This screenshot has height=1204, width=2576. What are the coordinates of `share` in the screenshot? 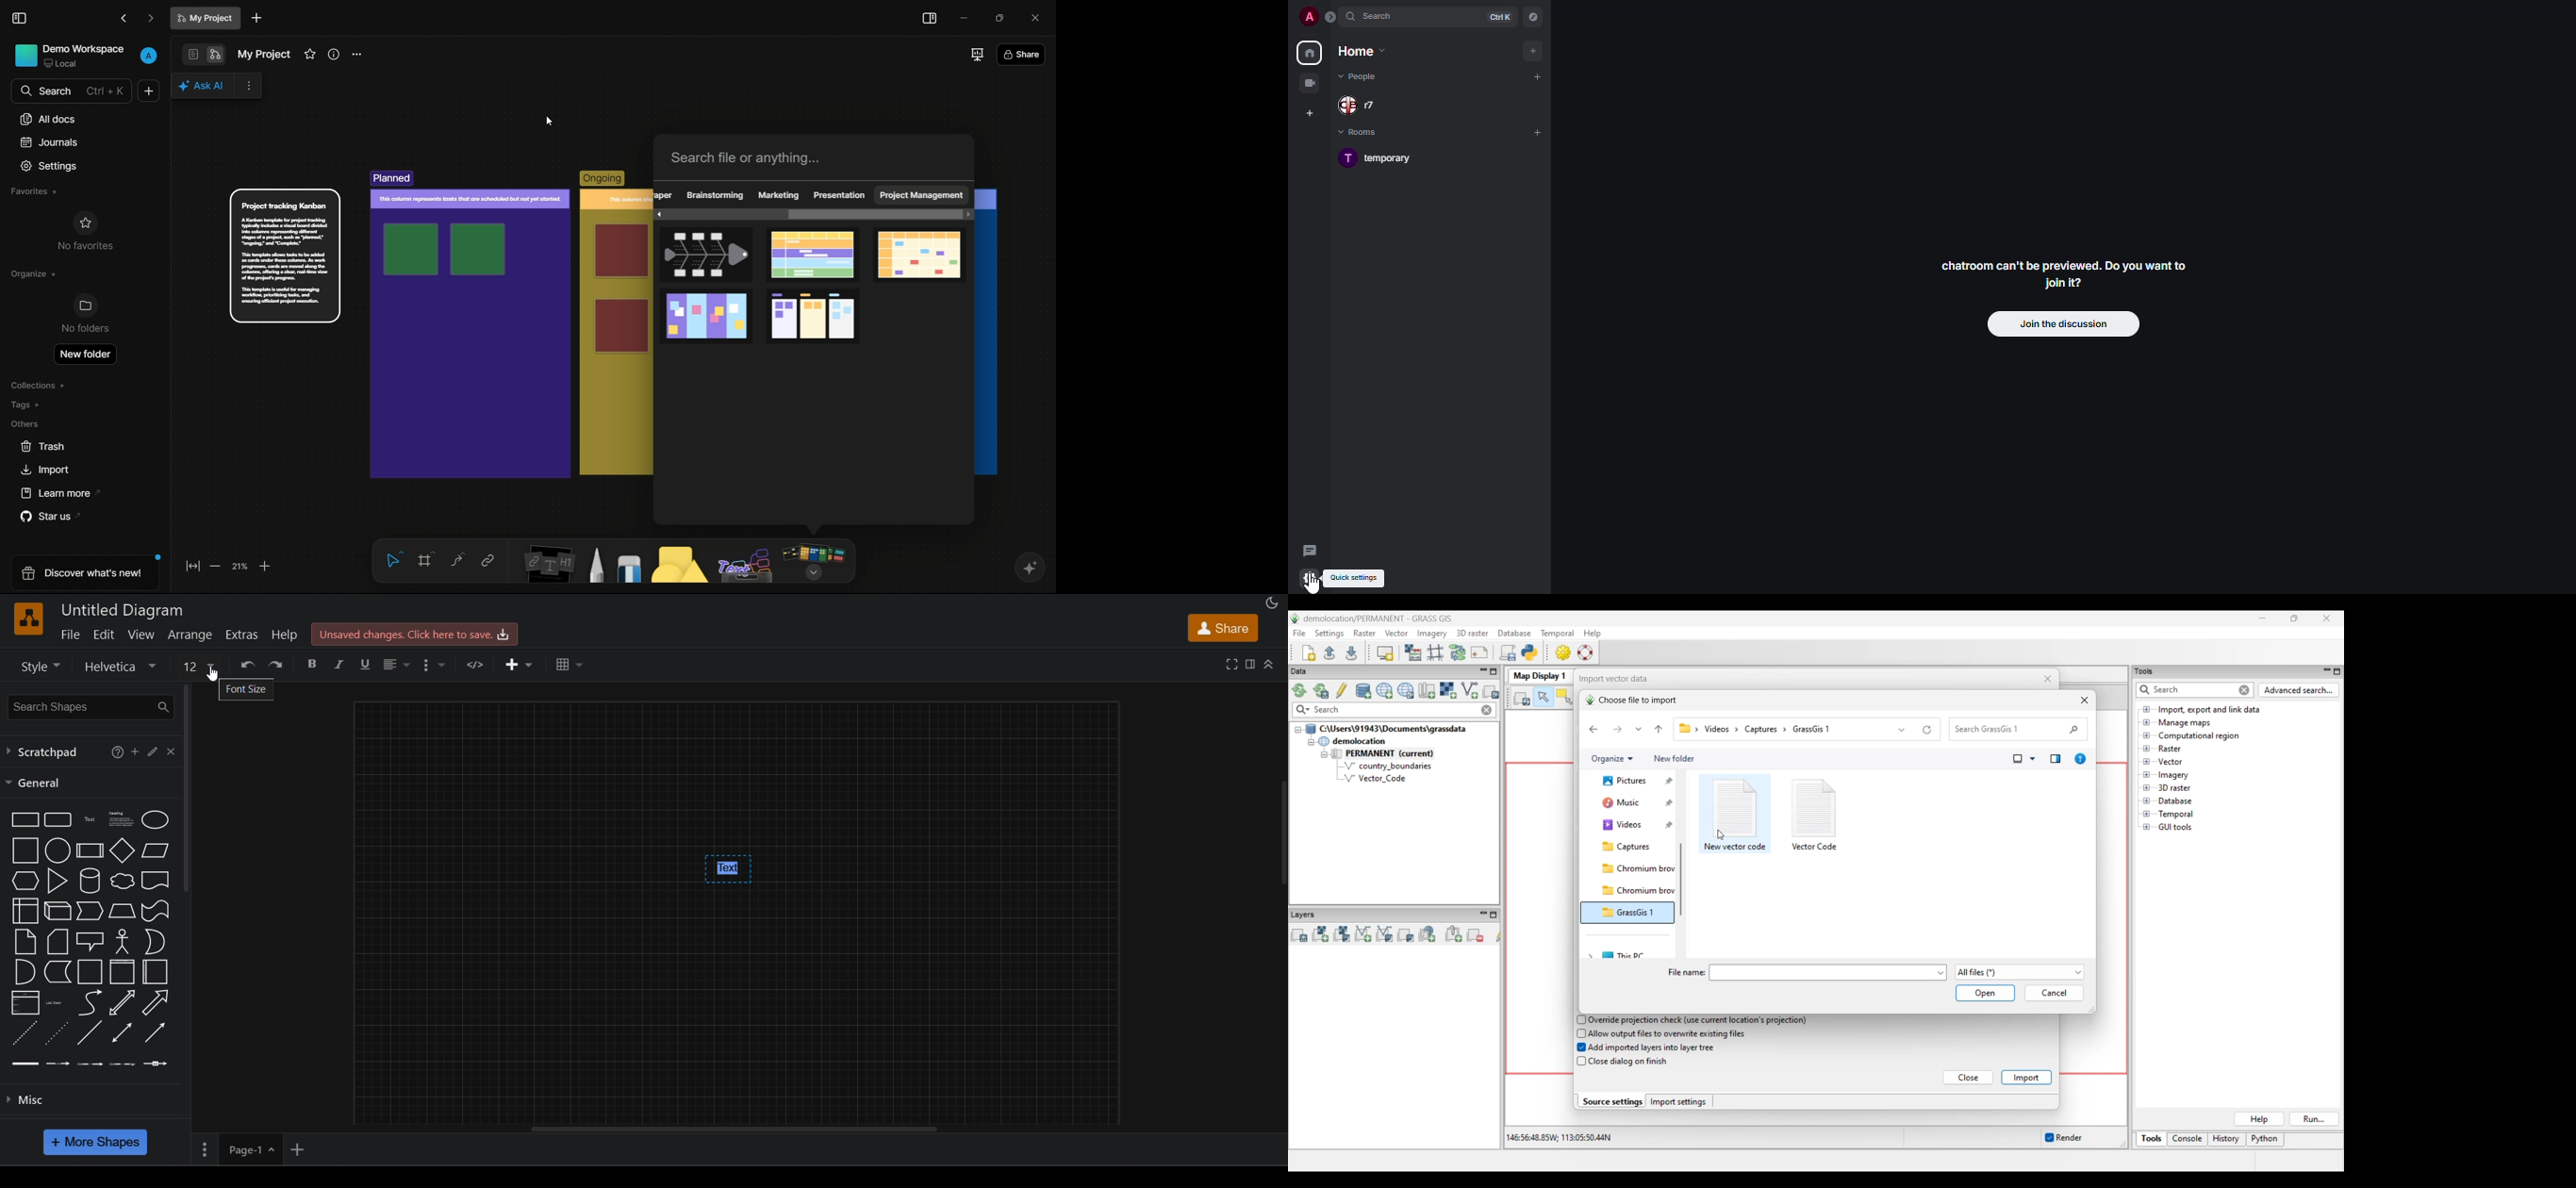 It's located at (1224, 628).